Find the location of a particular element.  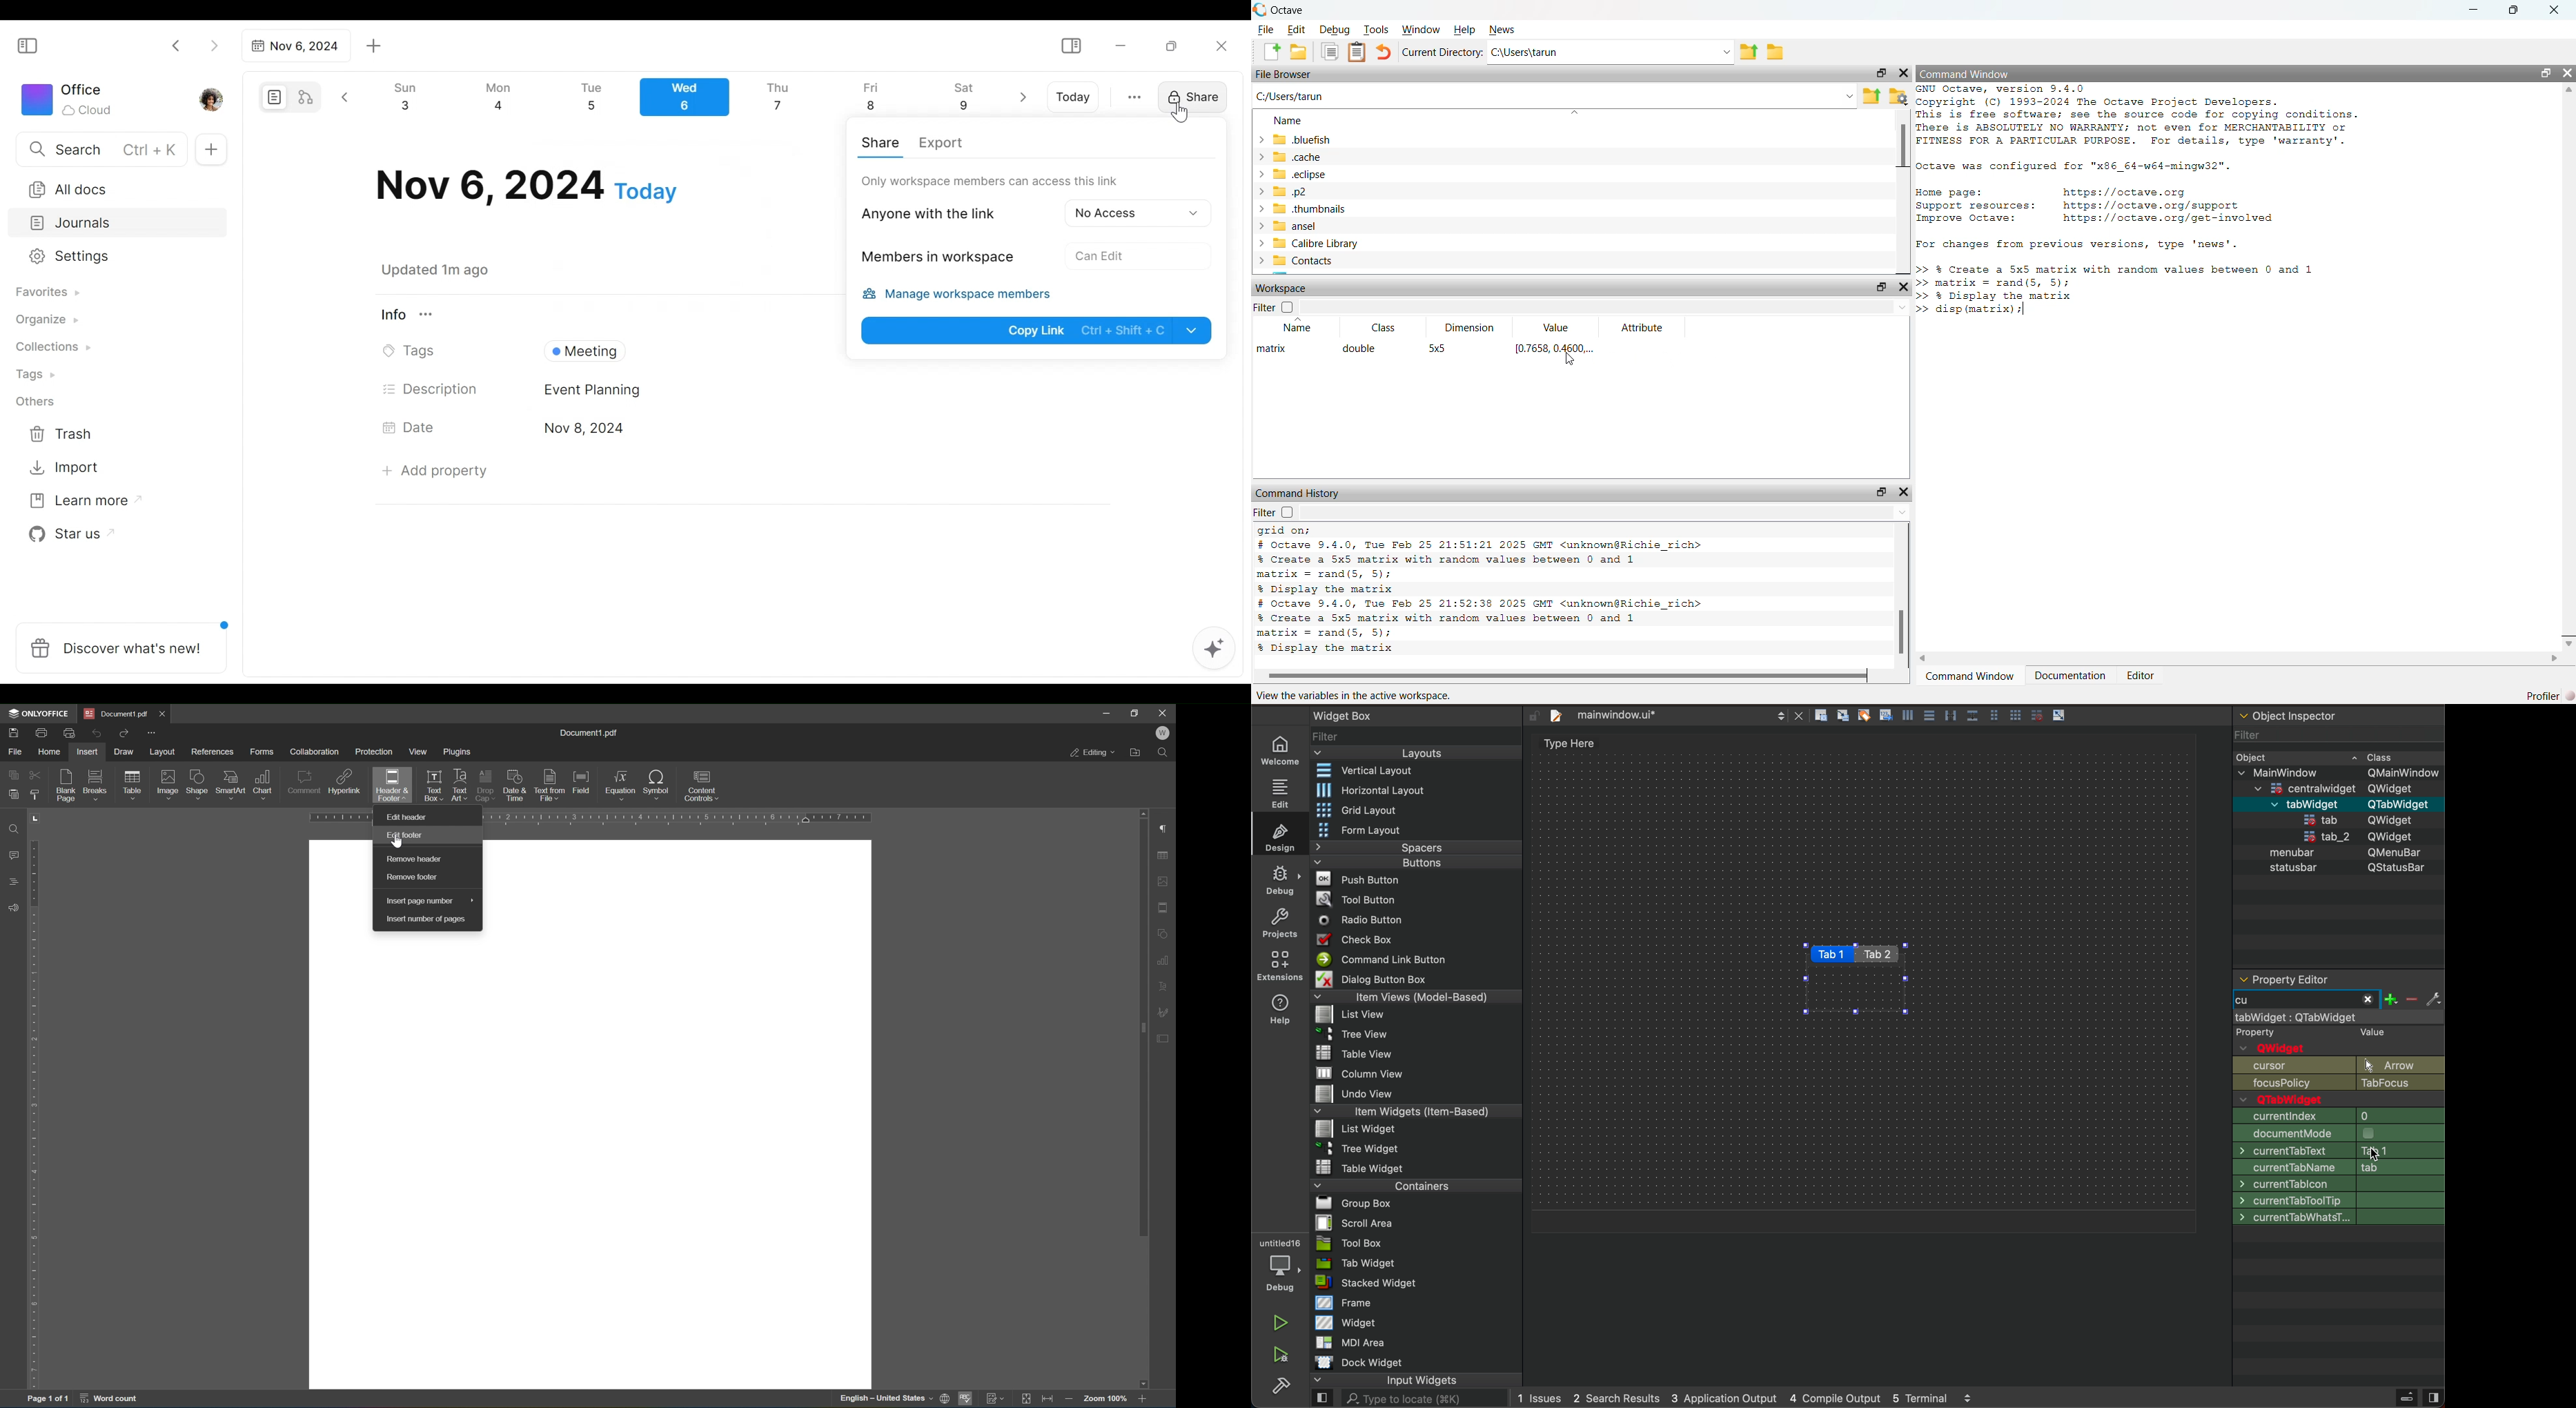

cursor is located at coordinates (1569, 362).